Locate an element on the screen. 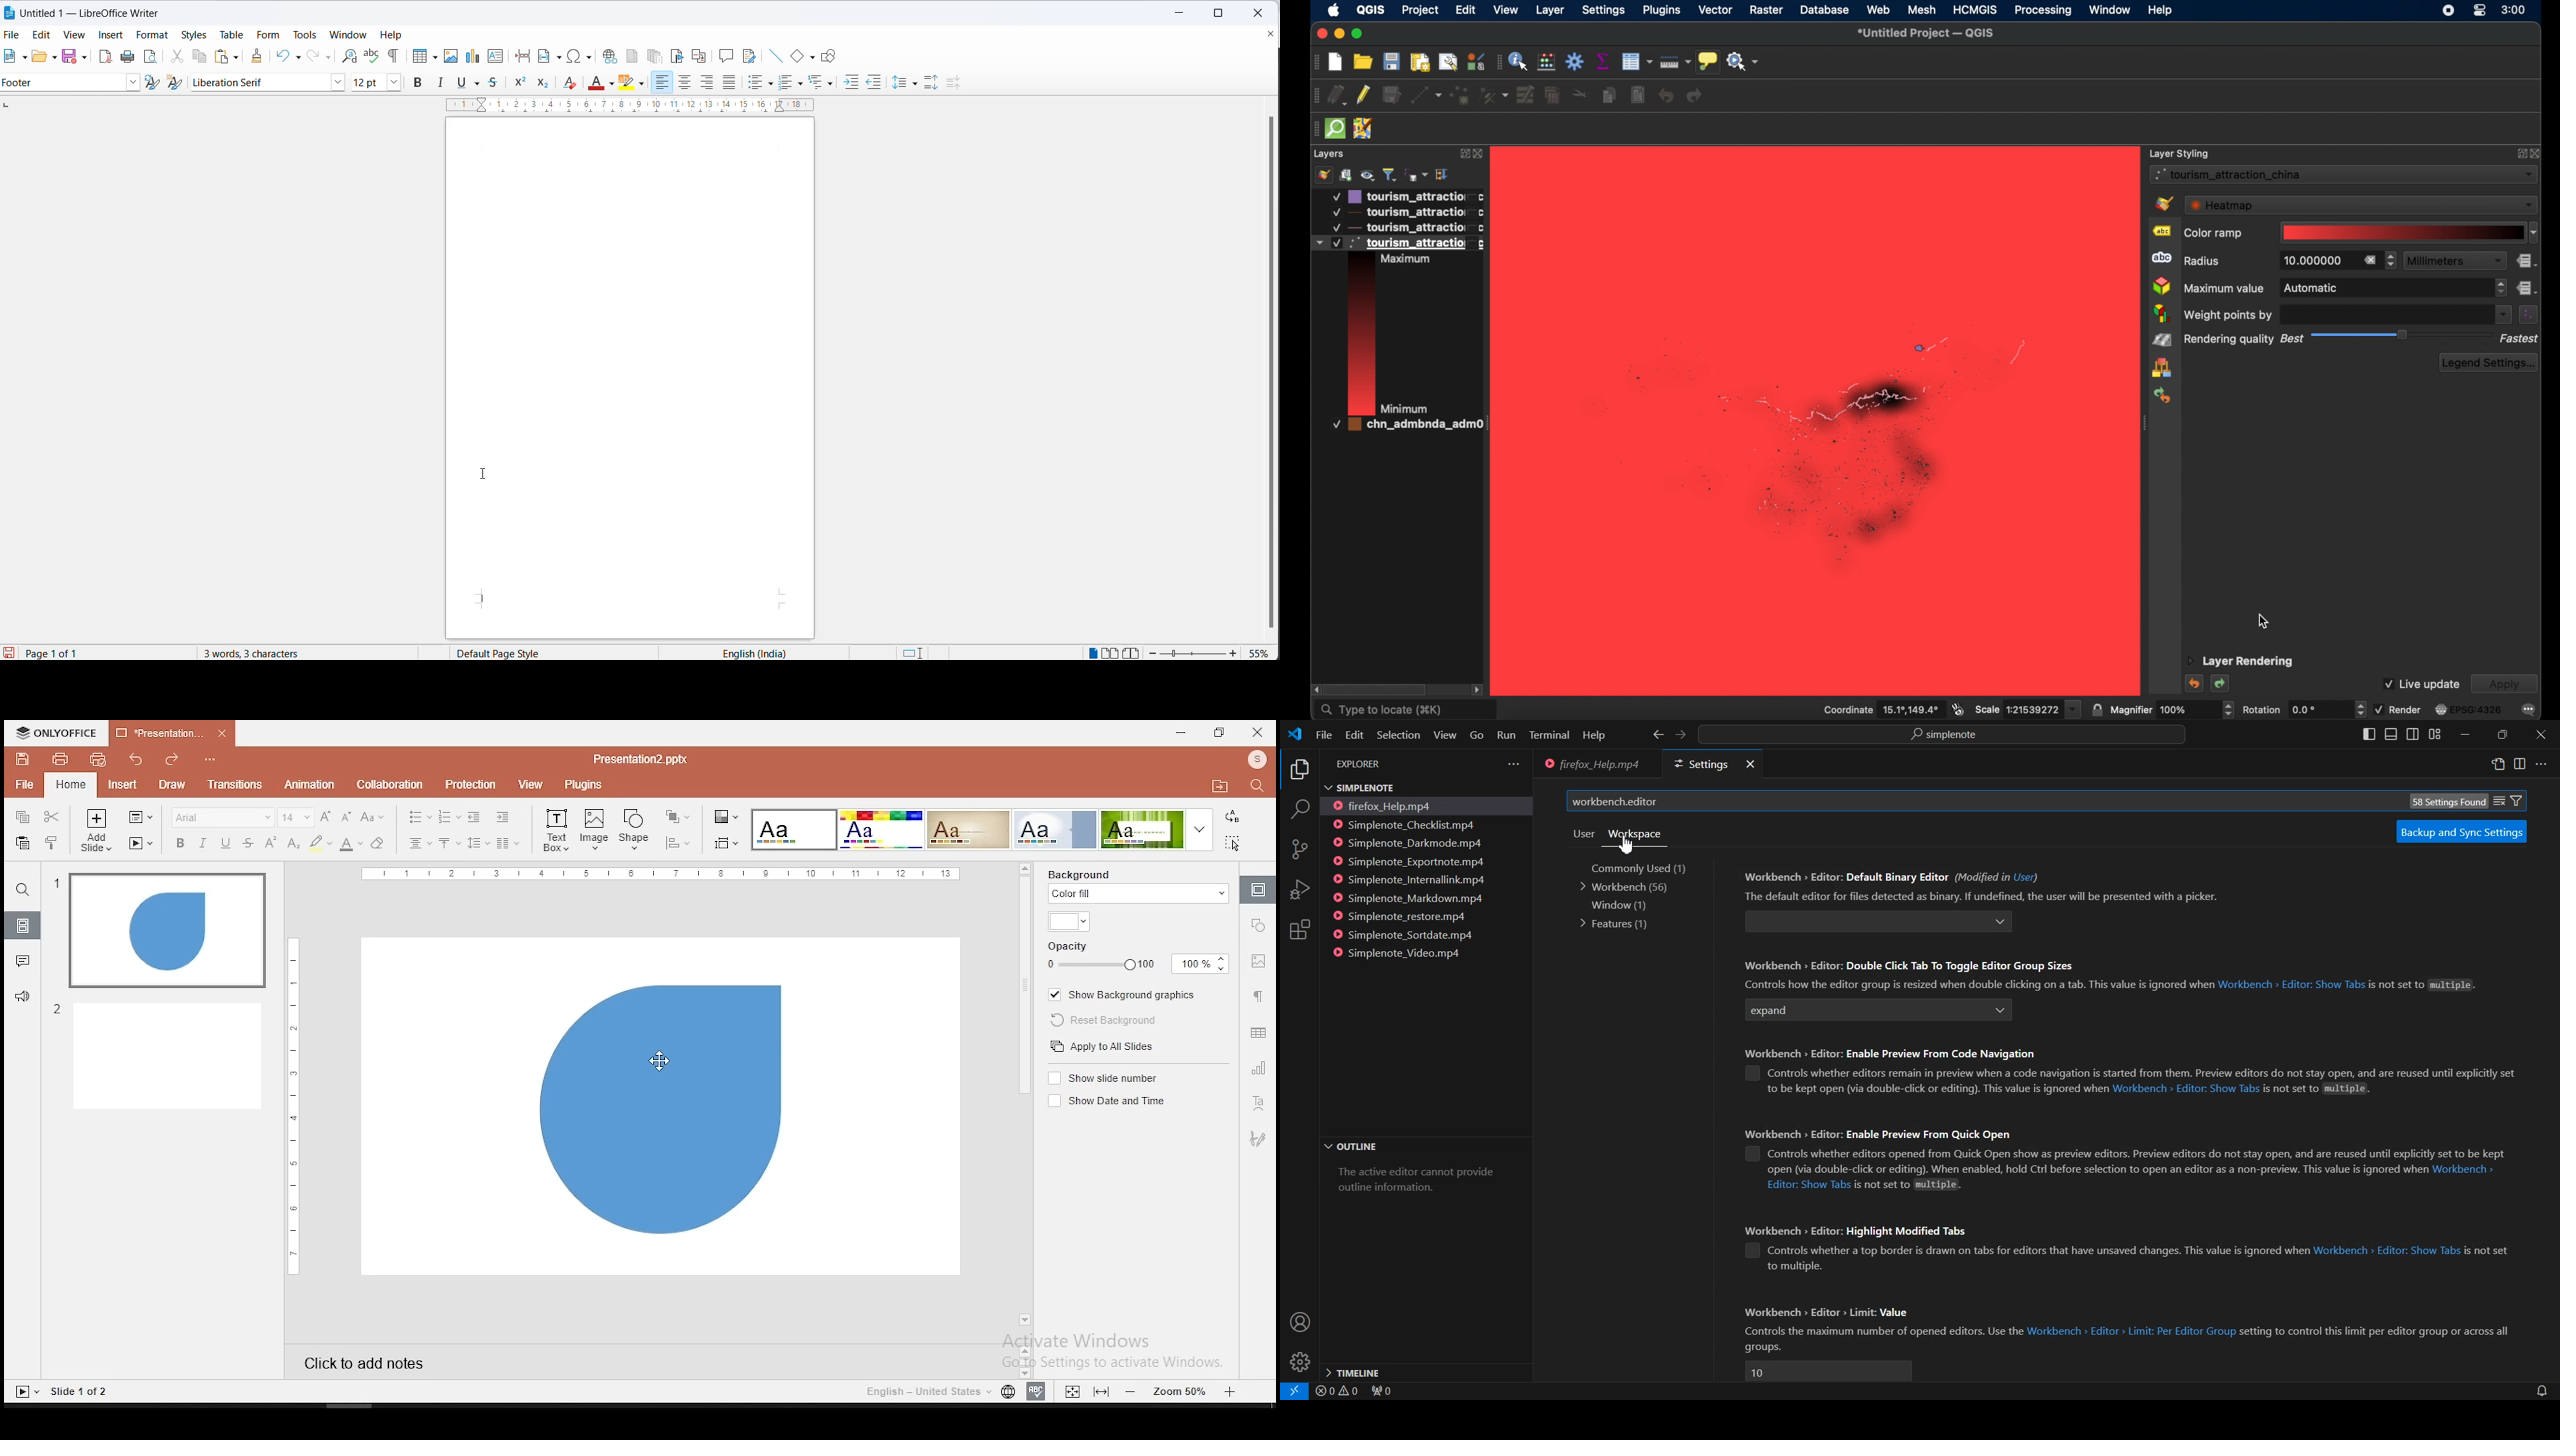 This screenshot has width=2576, height=1456. font size is located at coordinates (297, 818).